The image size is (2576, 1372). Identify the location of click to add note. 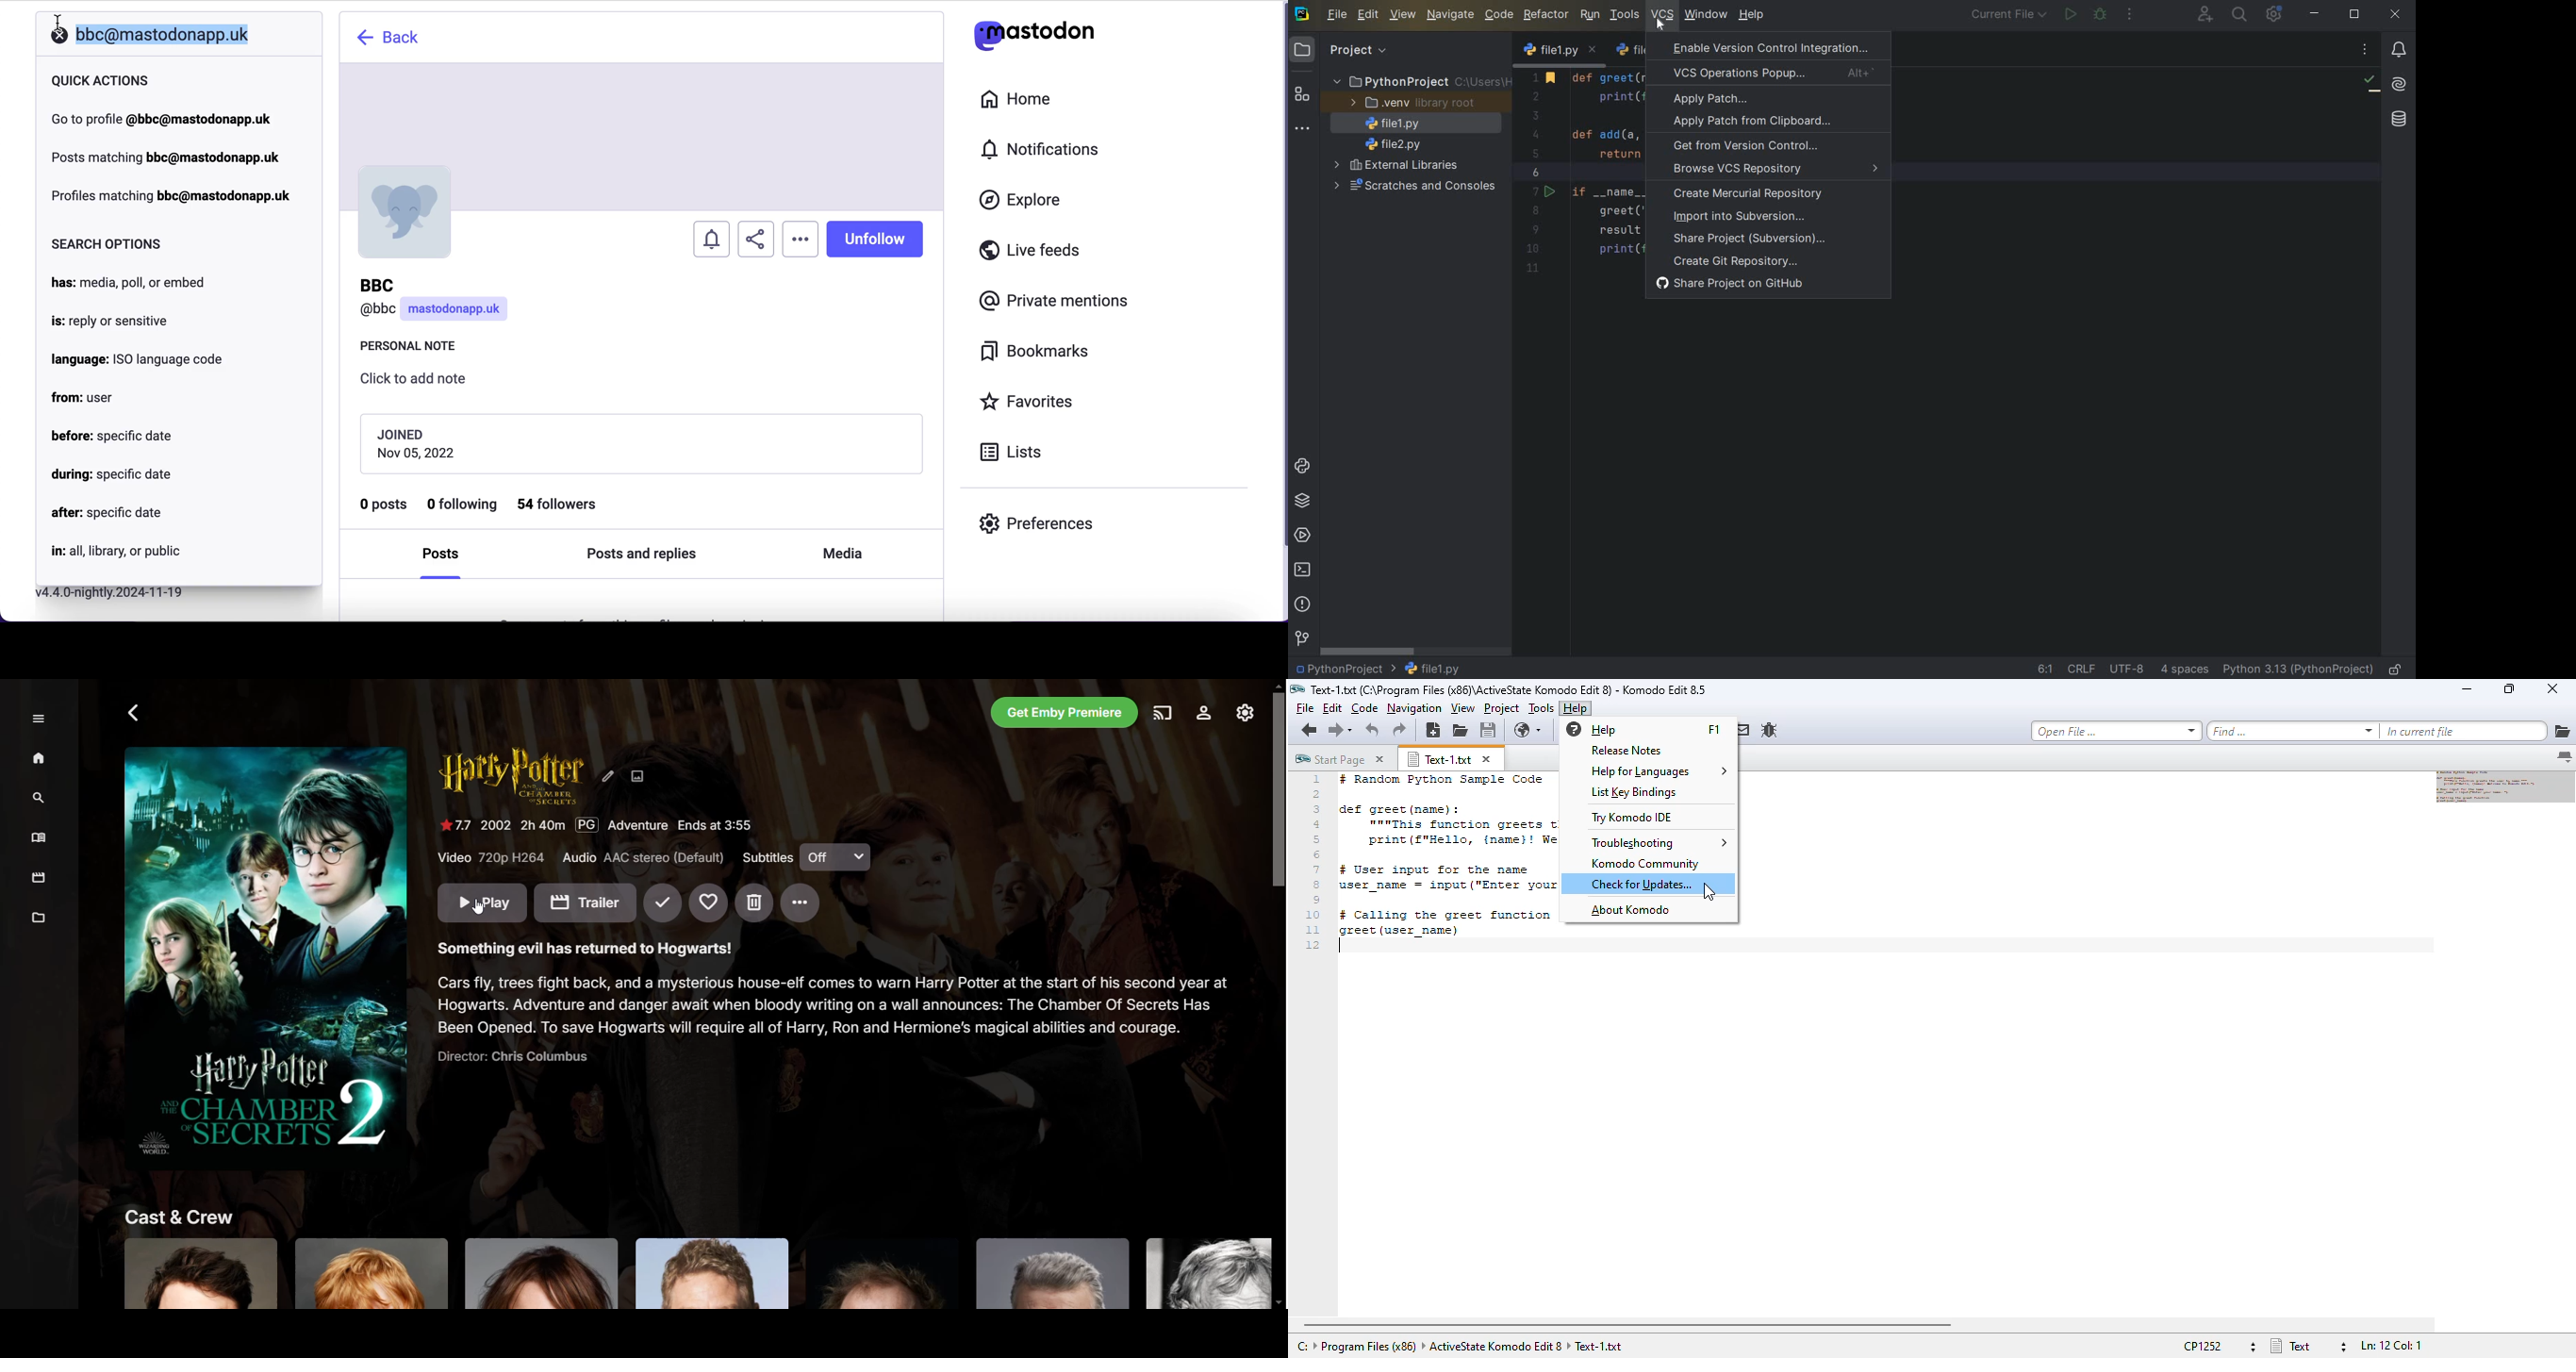
(422, 382).